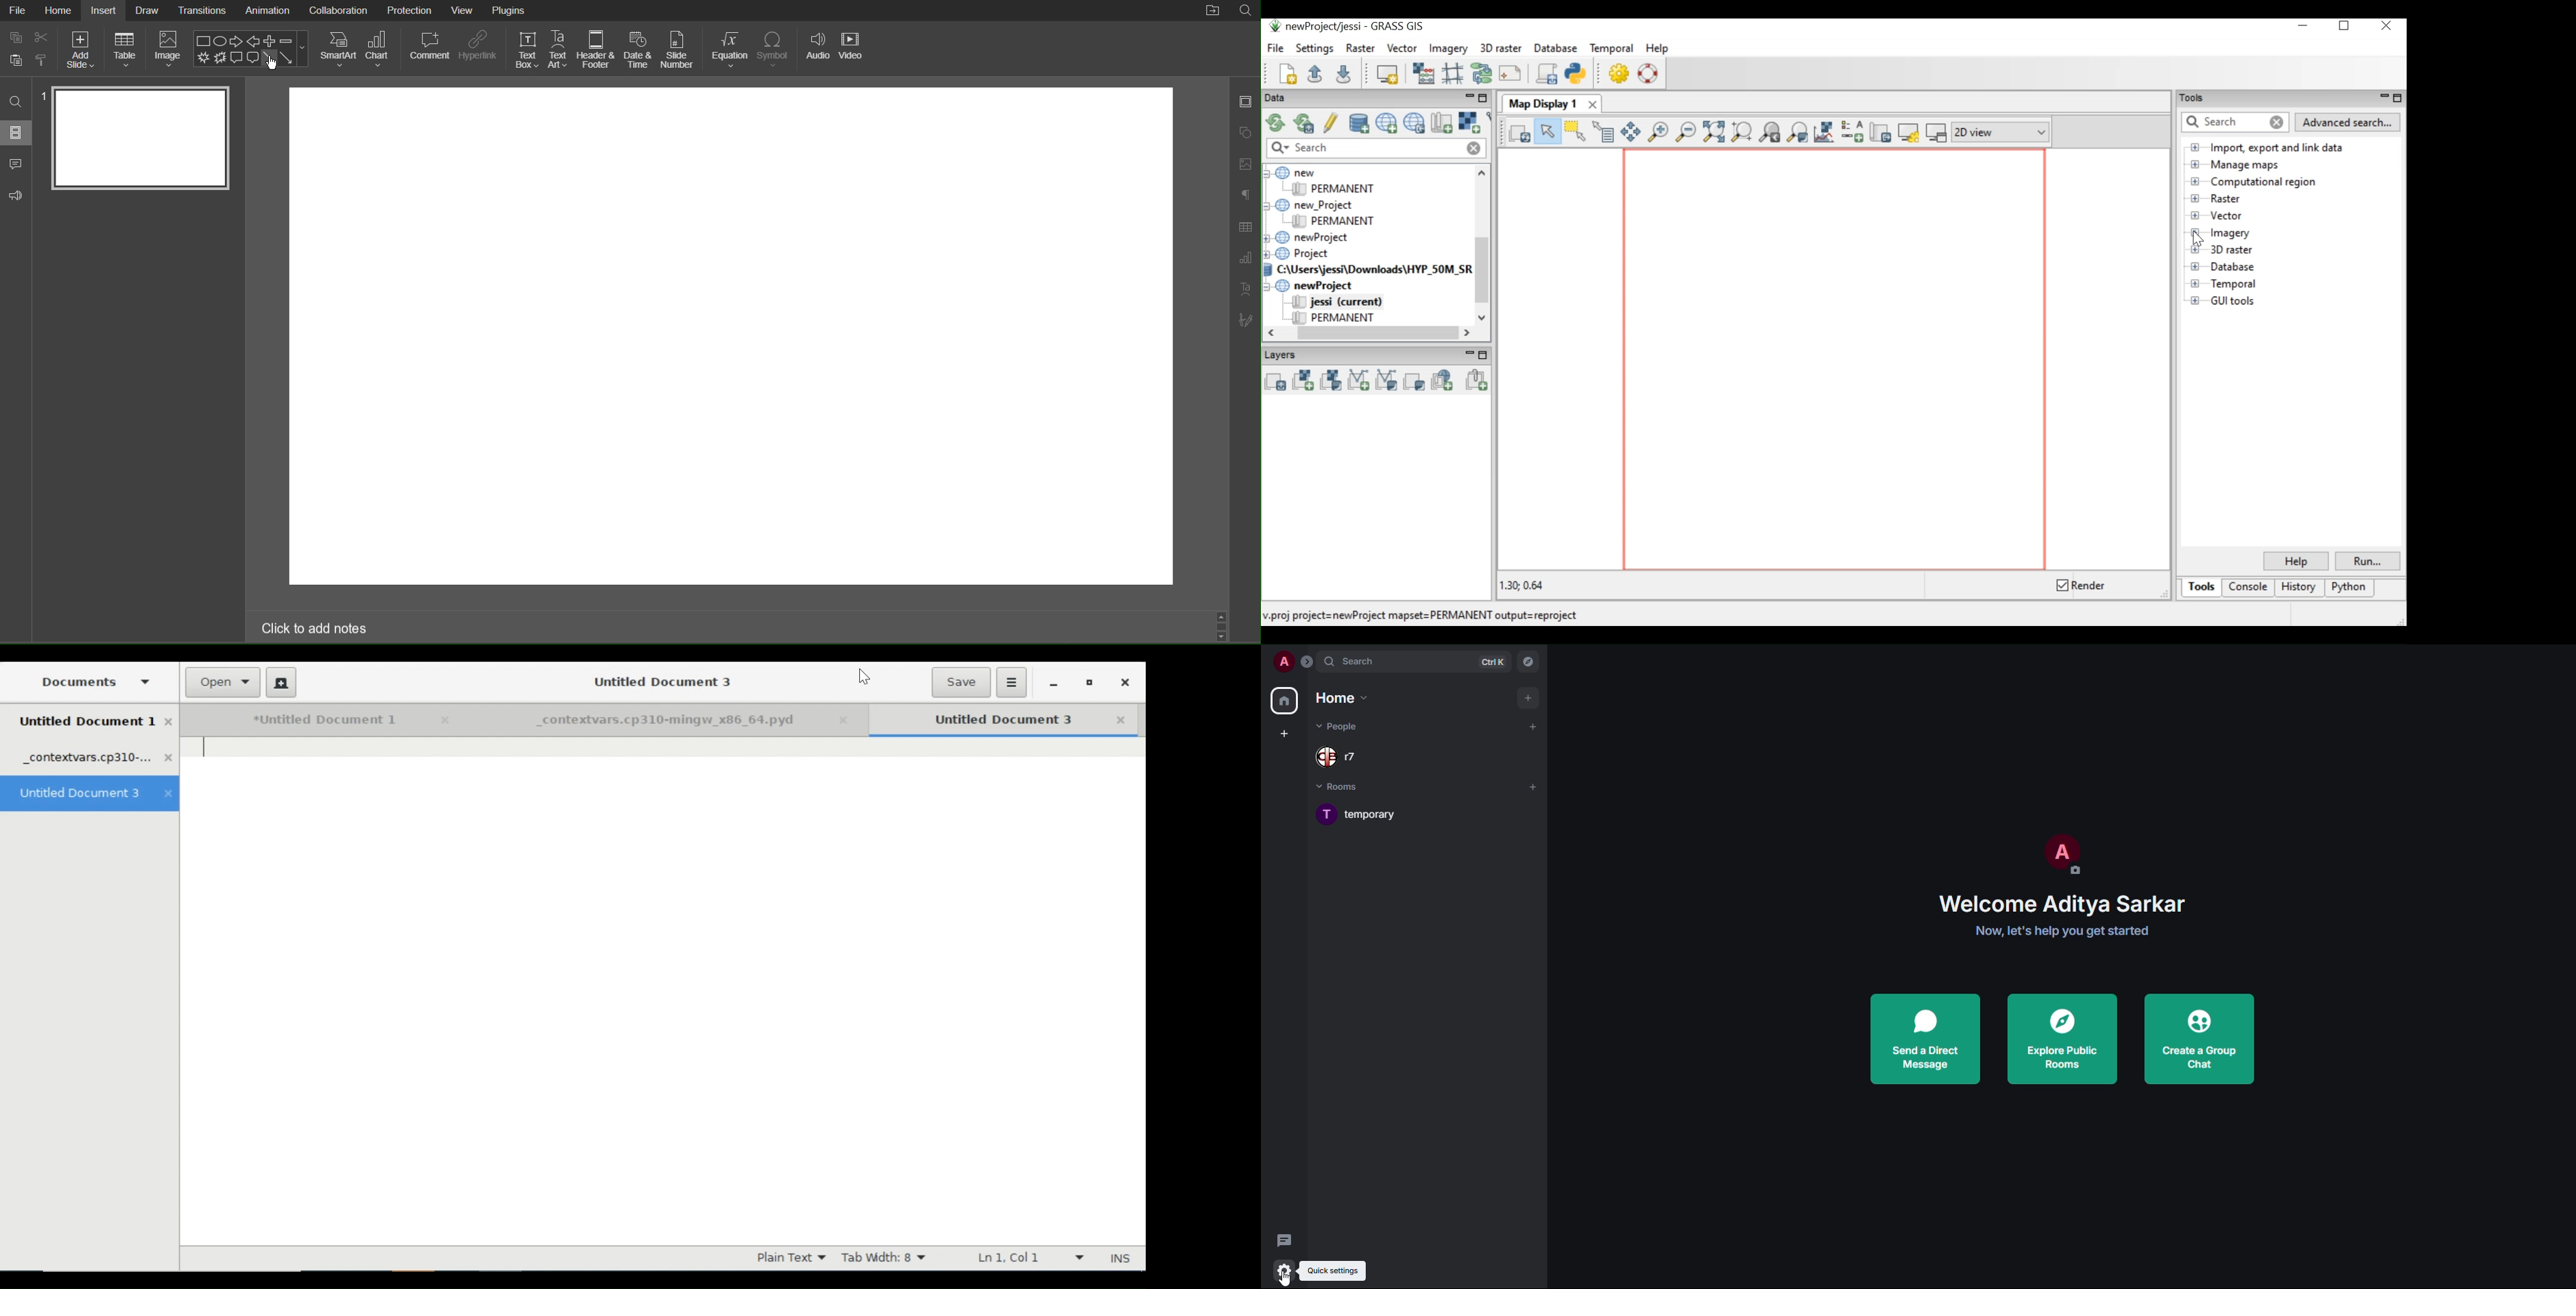 Image resolution: width=2576 pixels, height=1316 pixels. Describe the element at coordinates (17, 132) in the screenshot. I see `Slides` at that location.